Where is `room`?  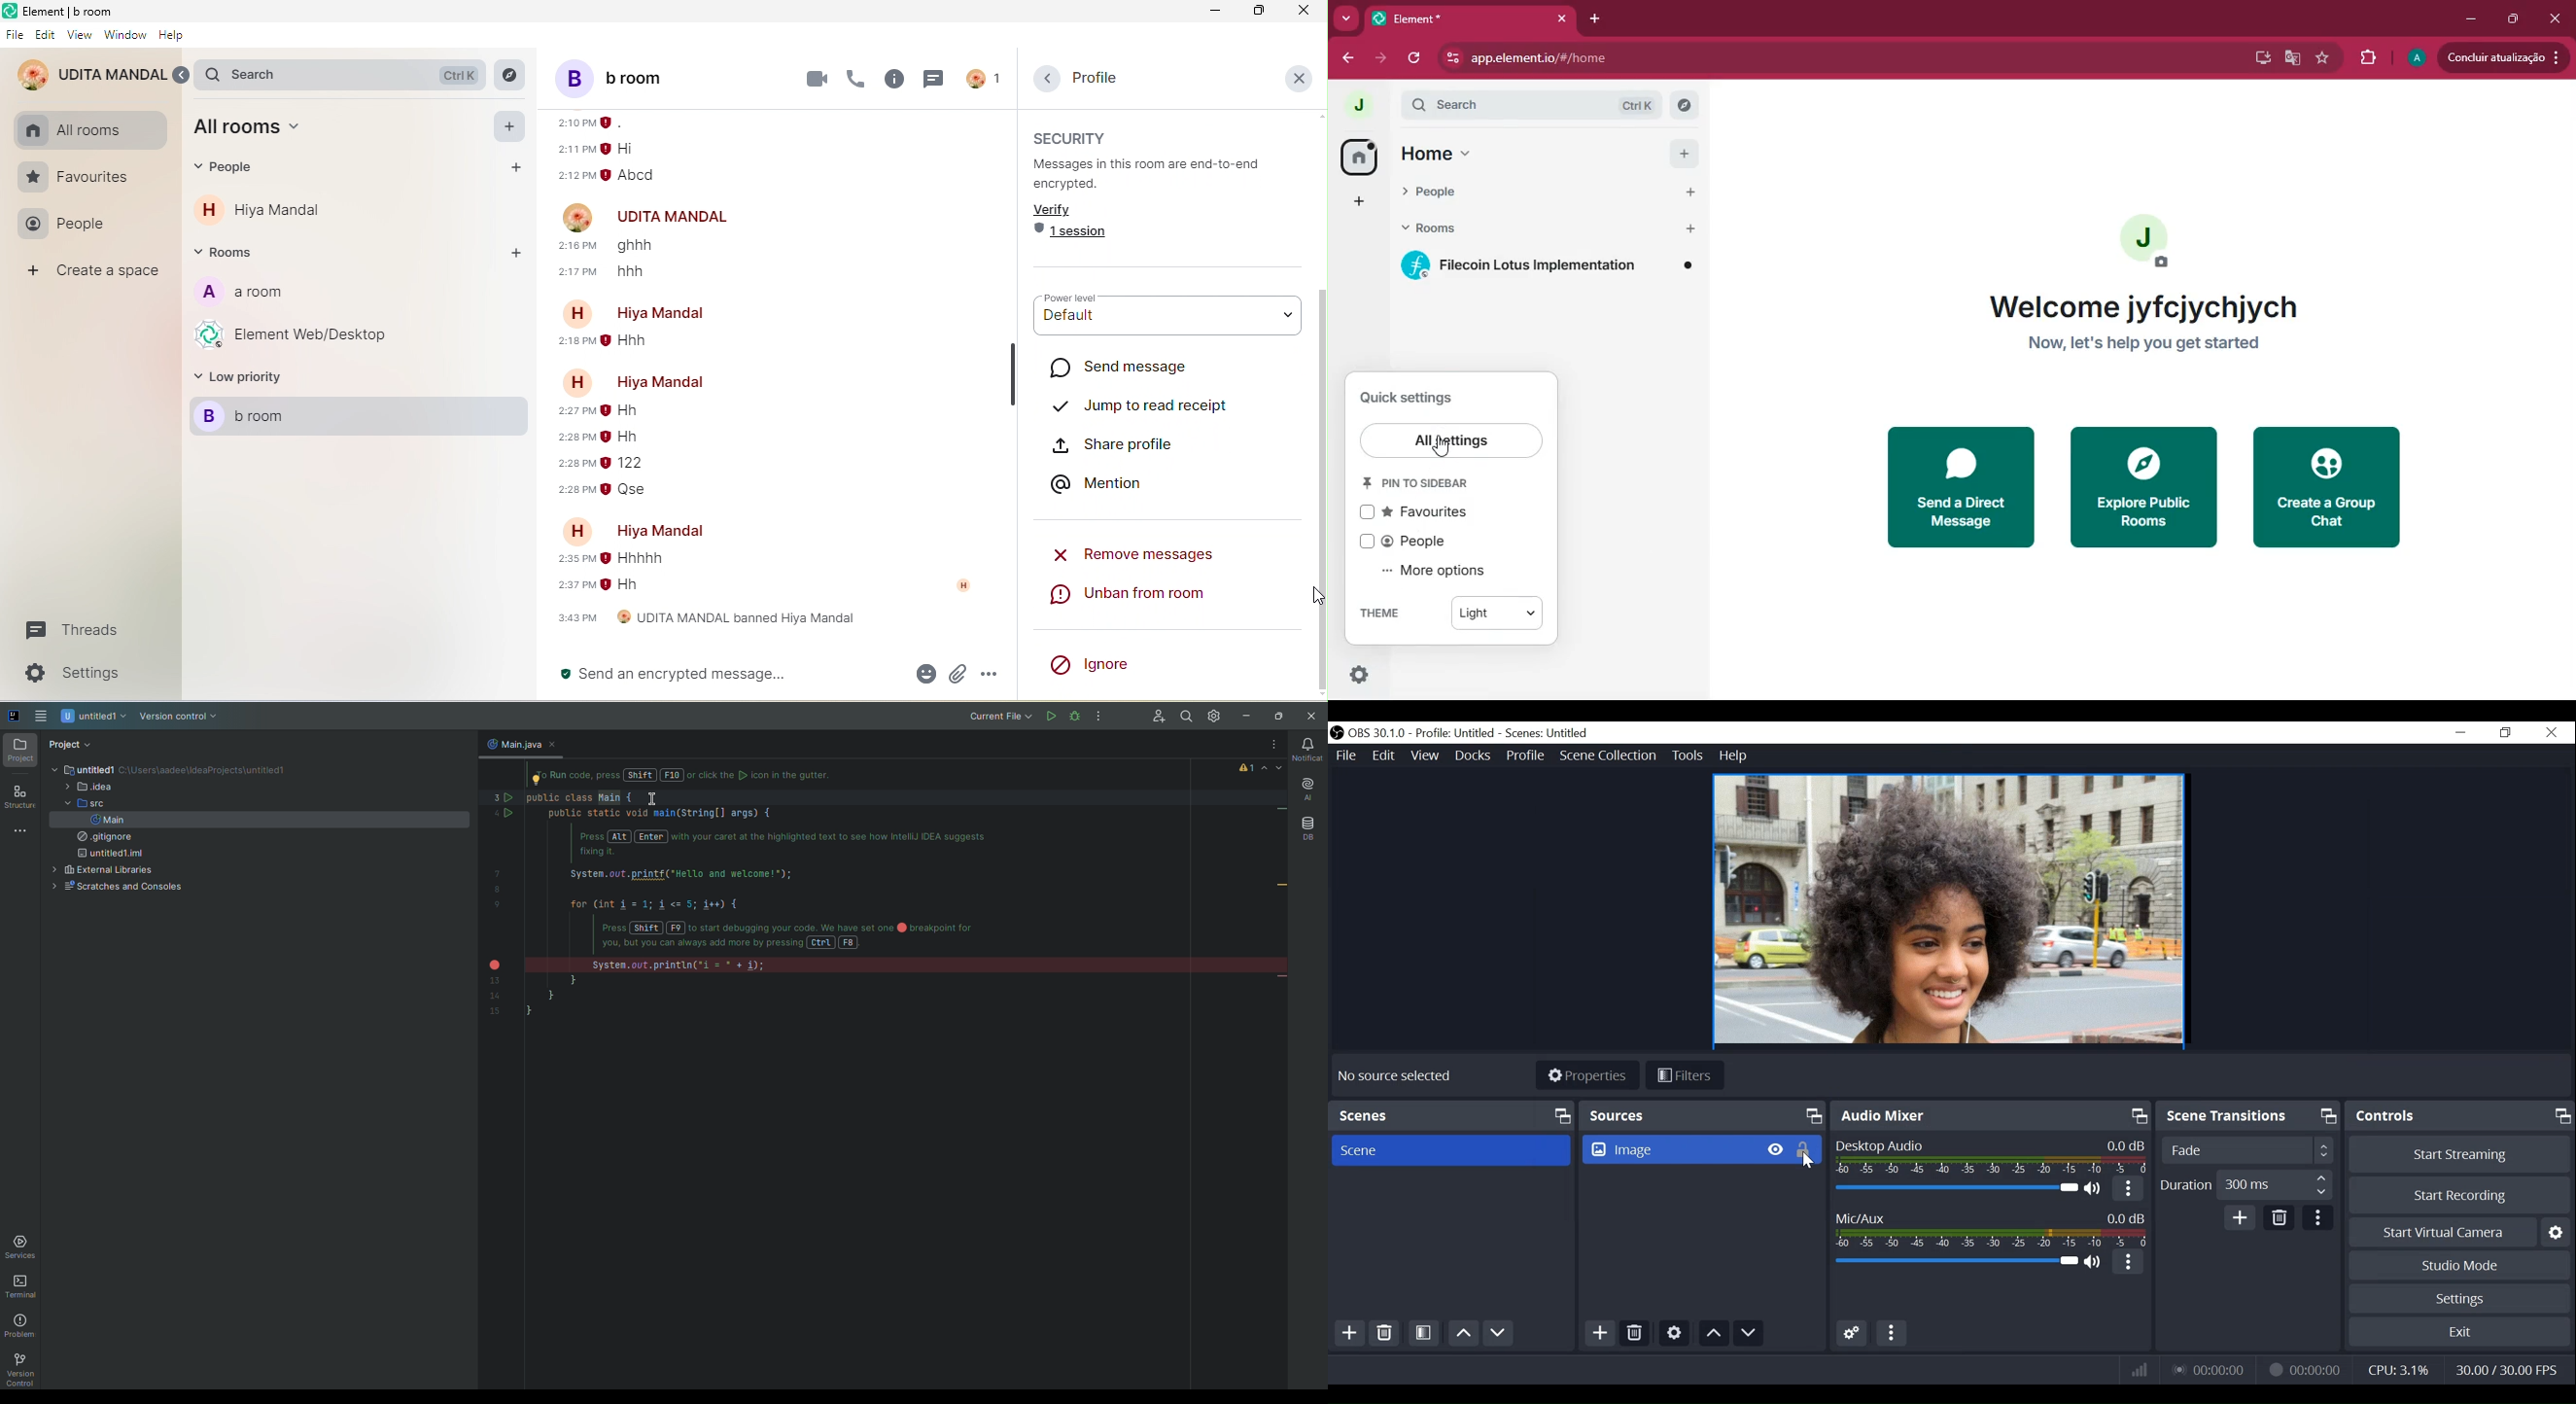
room is located at coordinates (1551, 267).